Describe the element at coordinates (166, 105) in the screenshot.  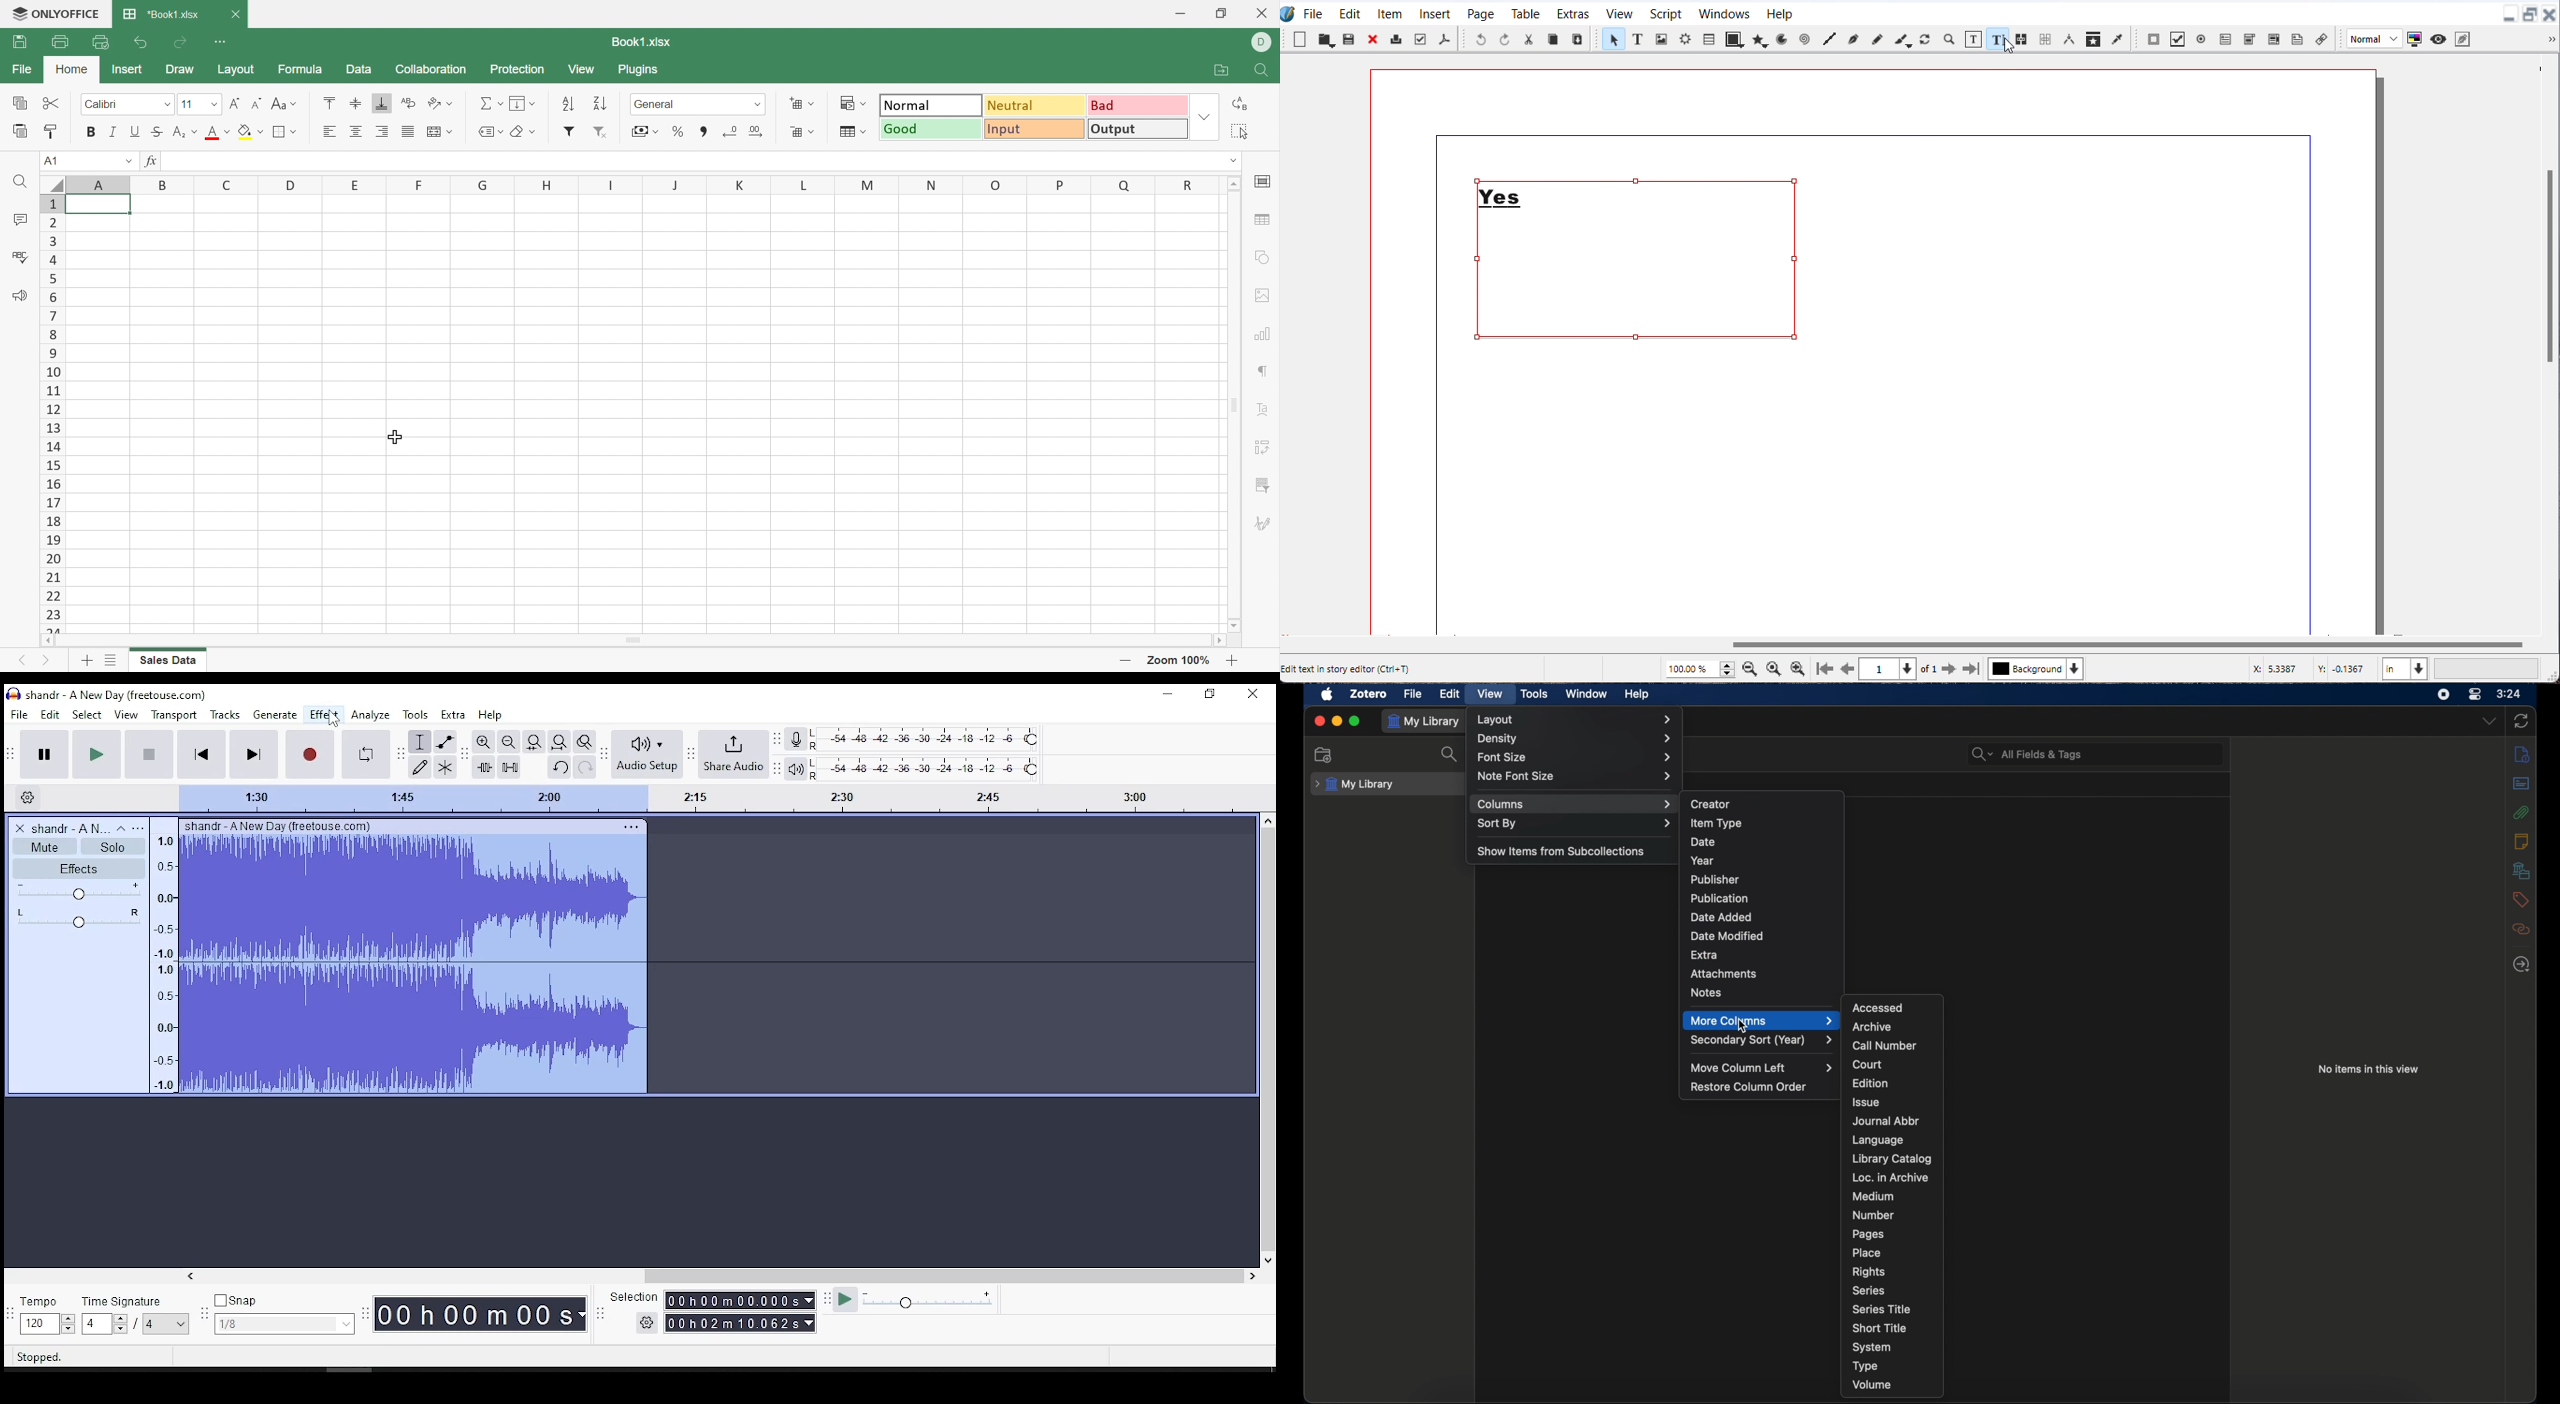
I see `Fonts drop down` at that location.